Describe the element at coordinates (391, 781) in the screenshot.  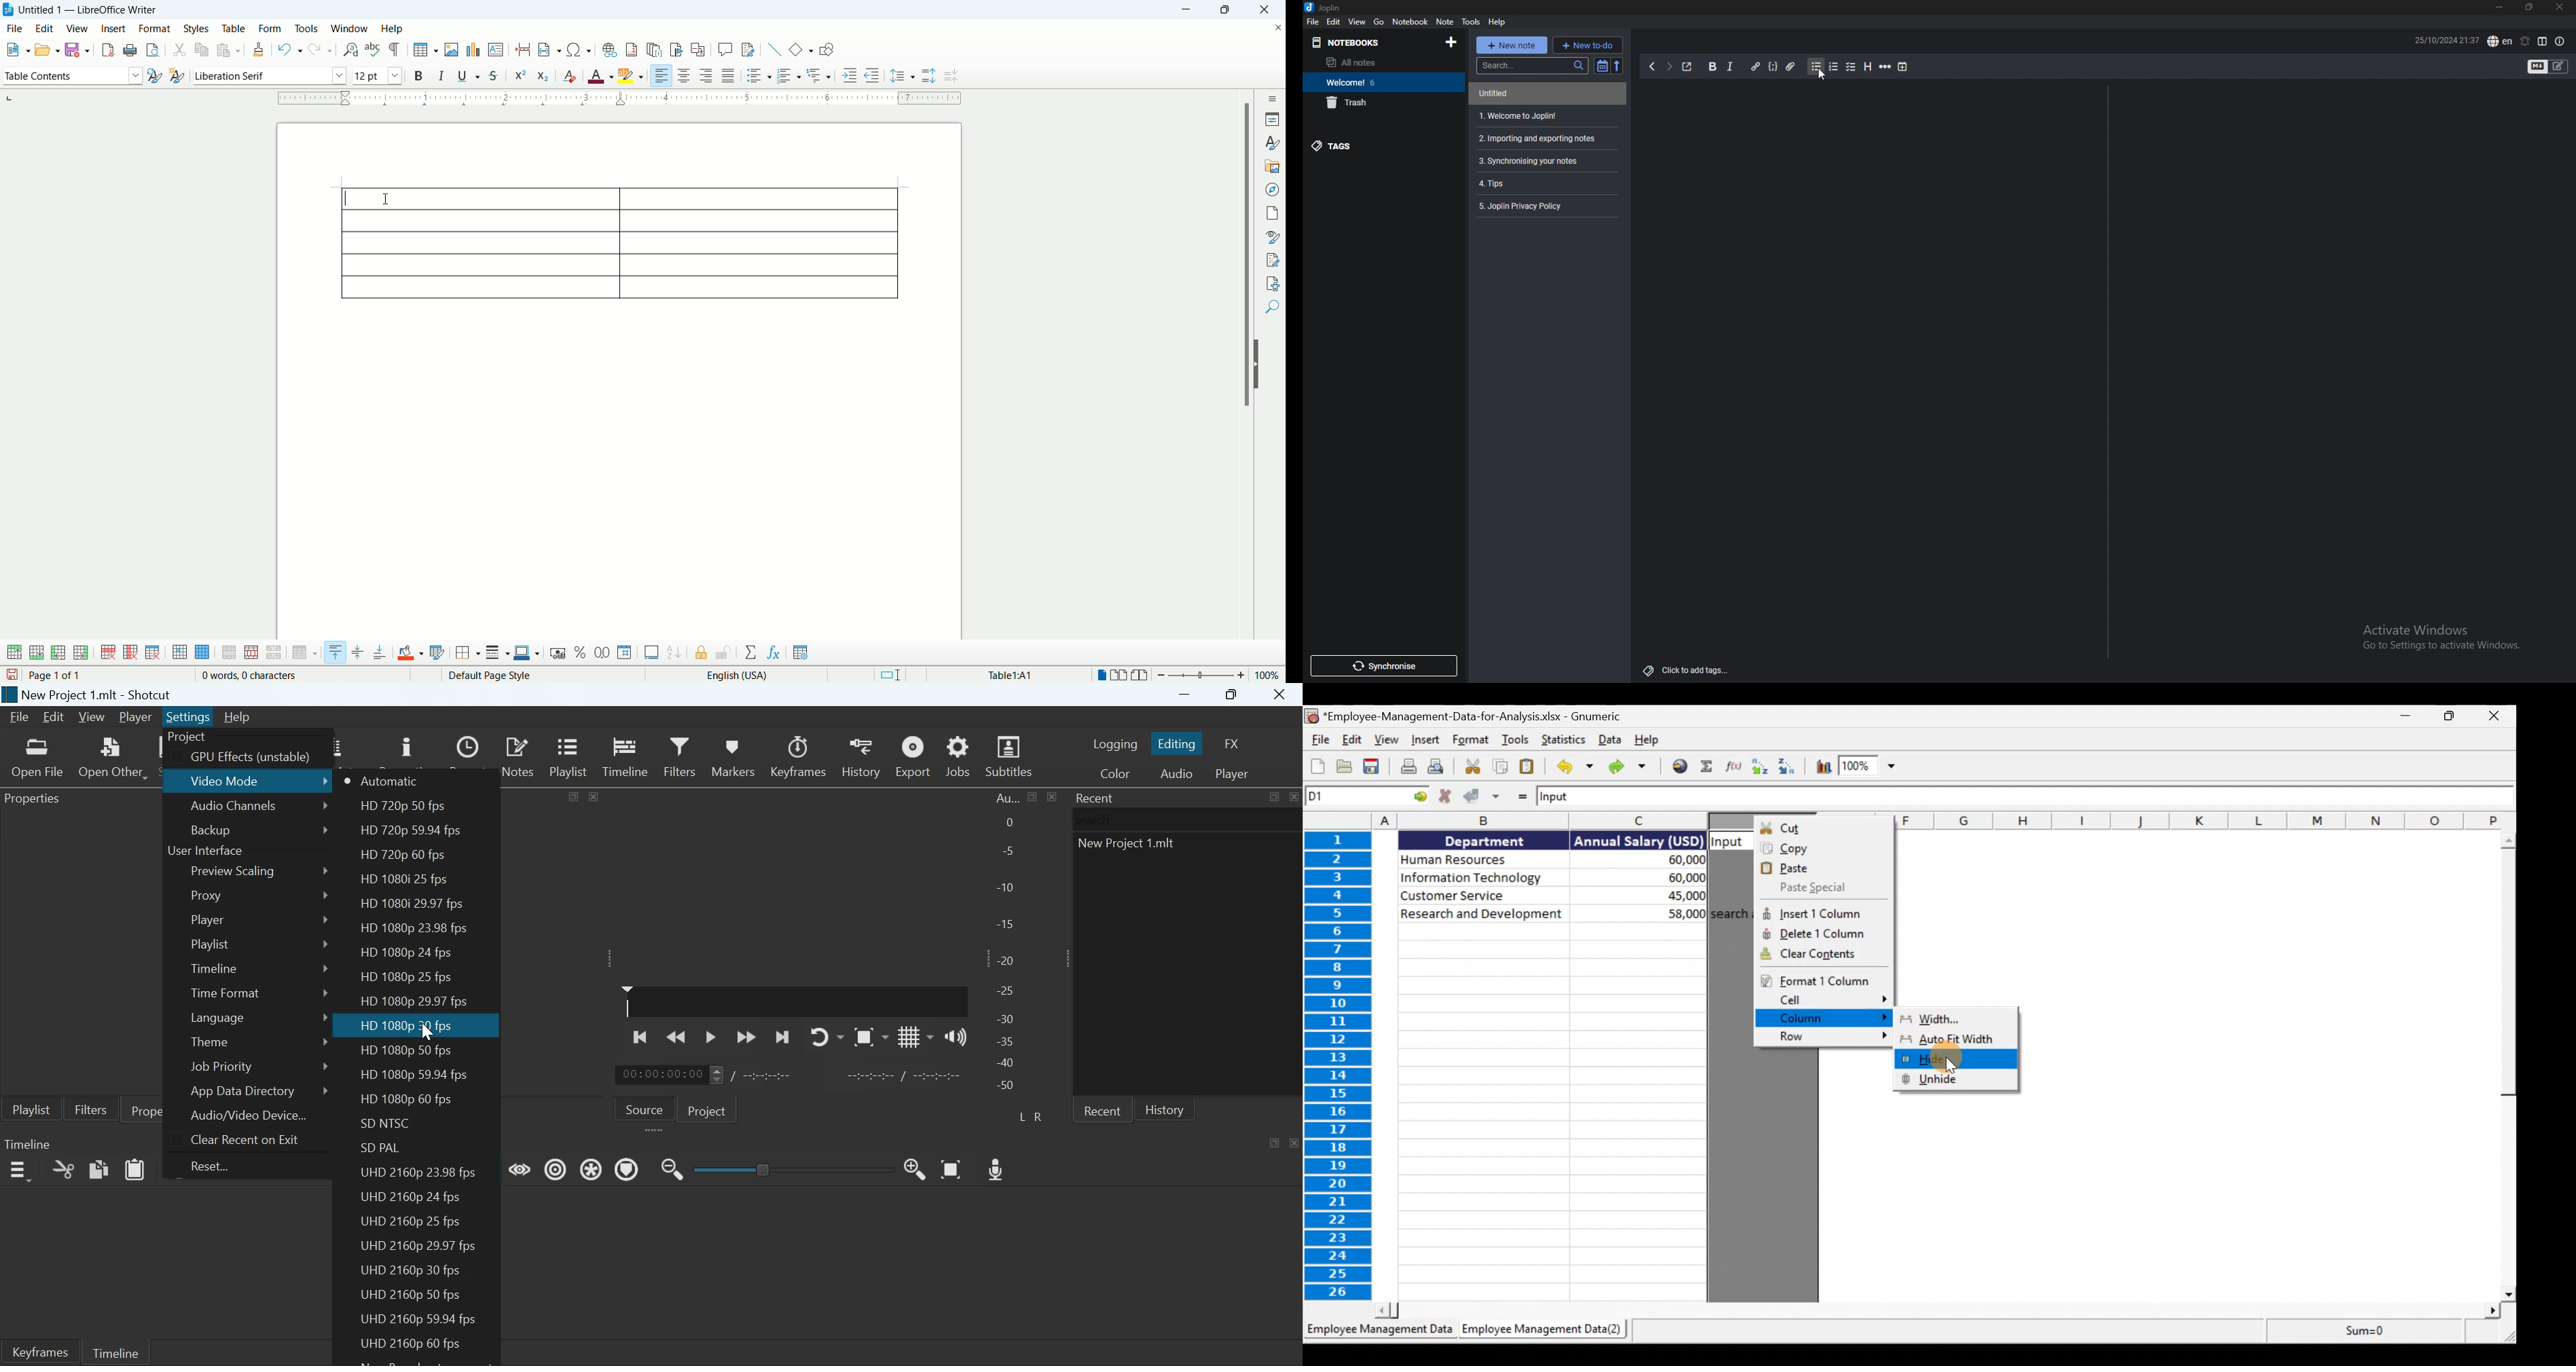
I see `Automatic` at that location.